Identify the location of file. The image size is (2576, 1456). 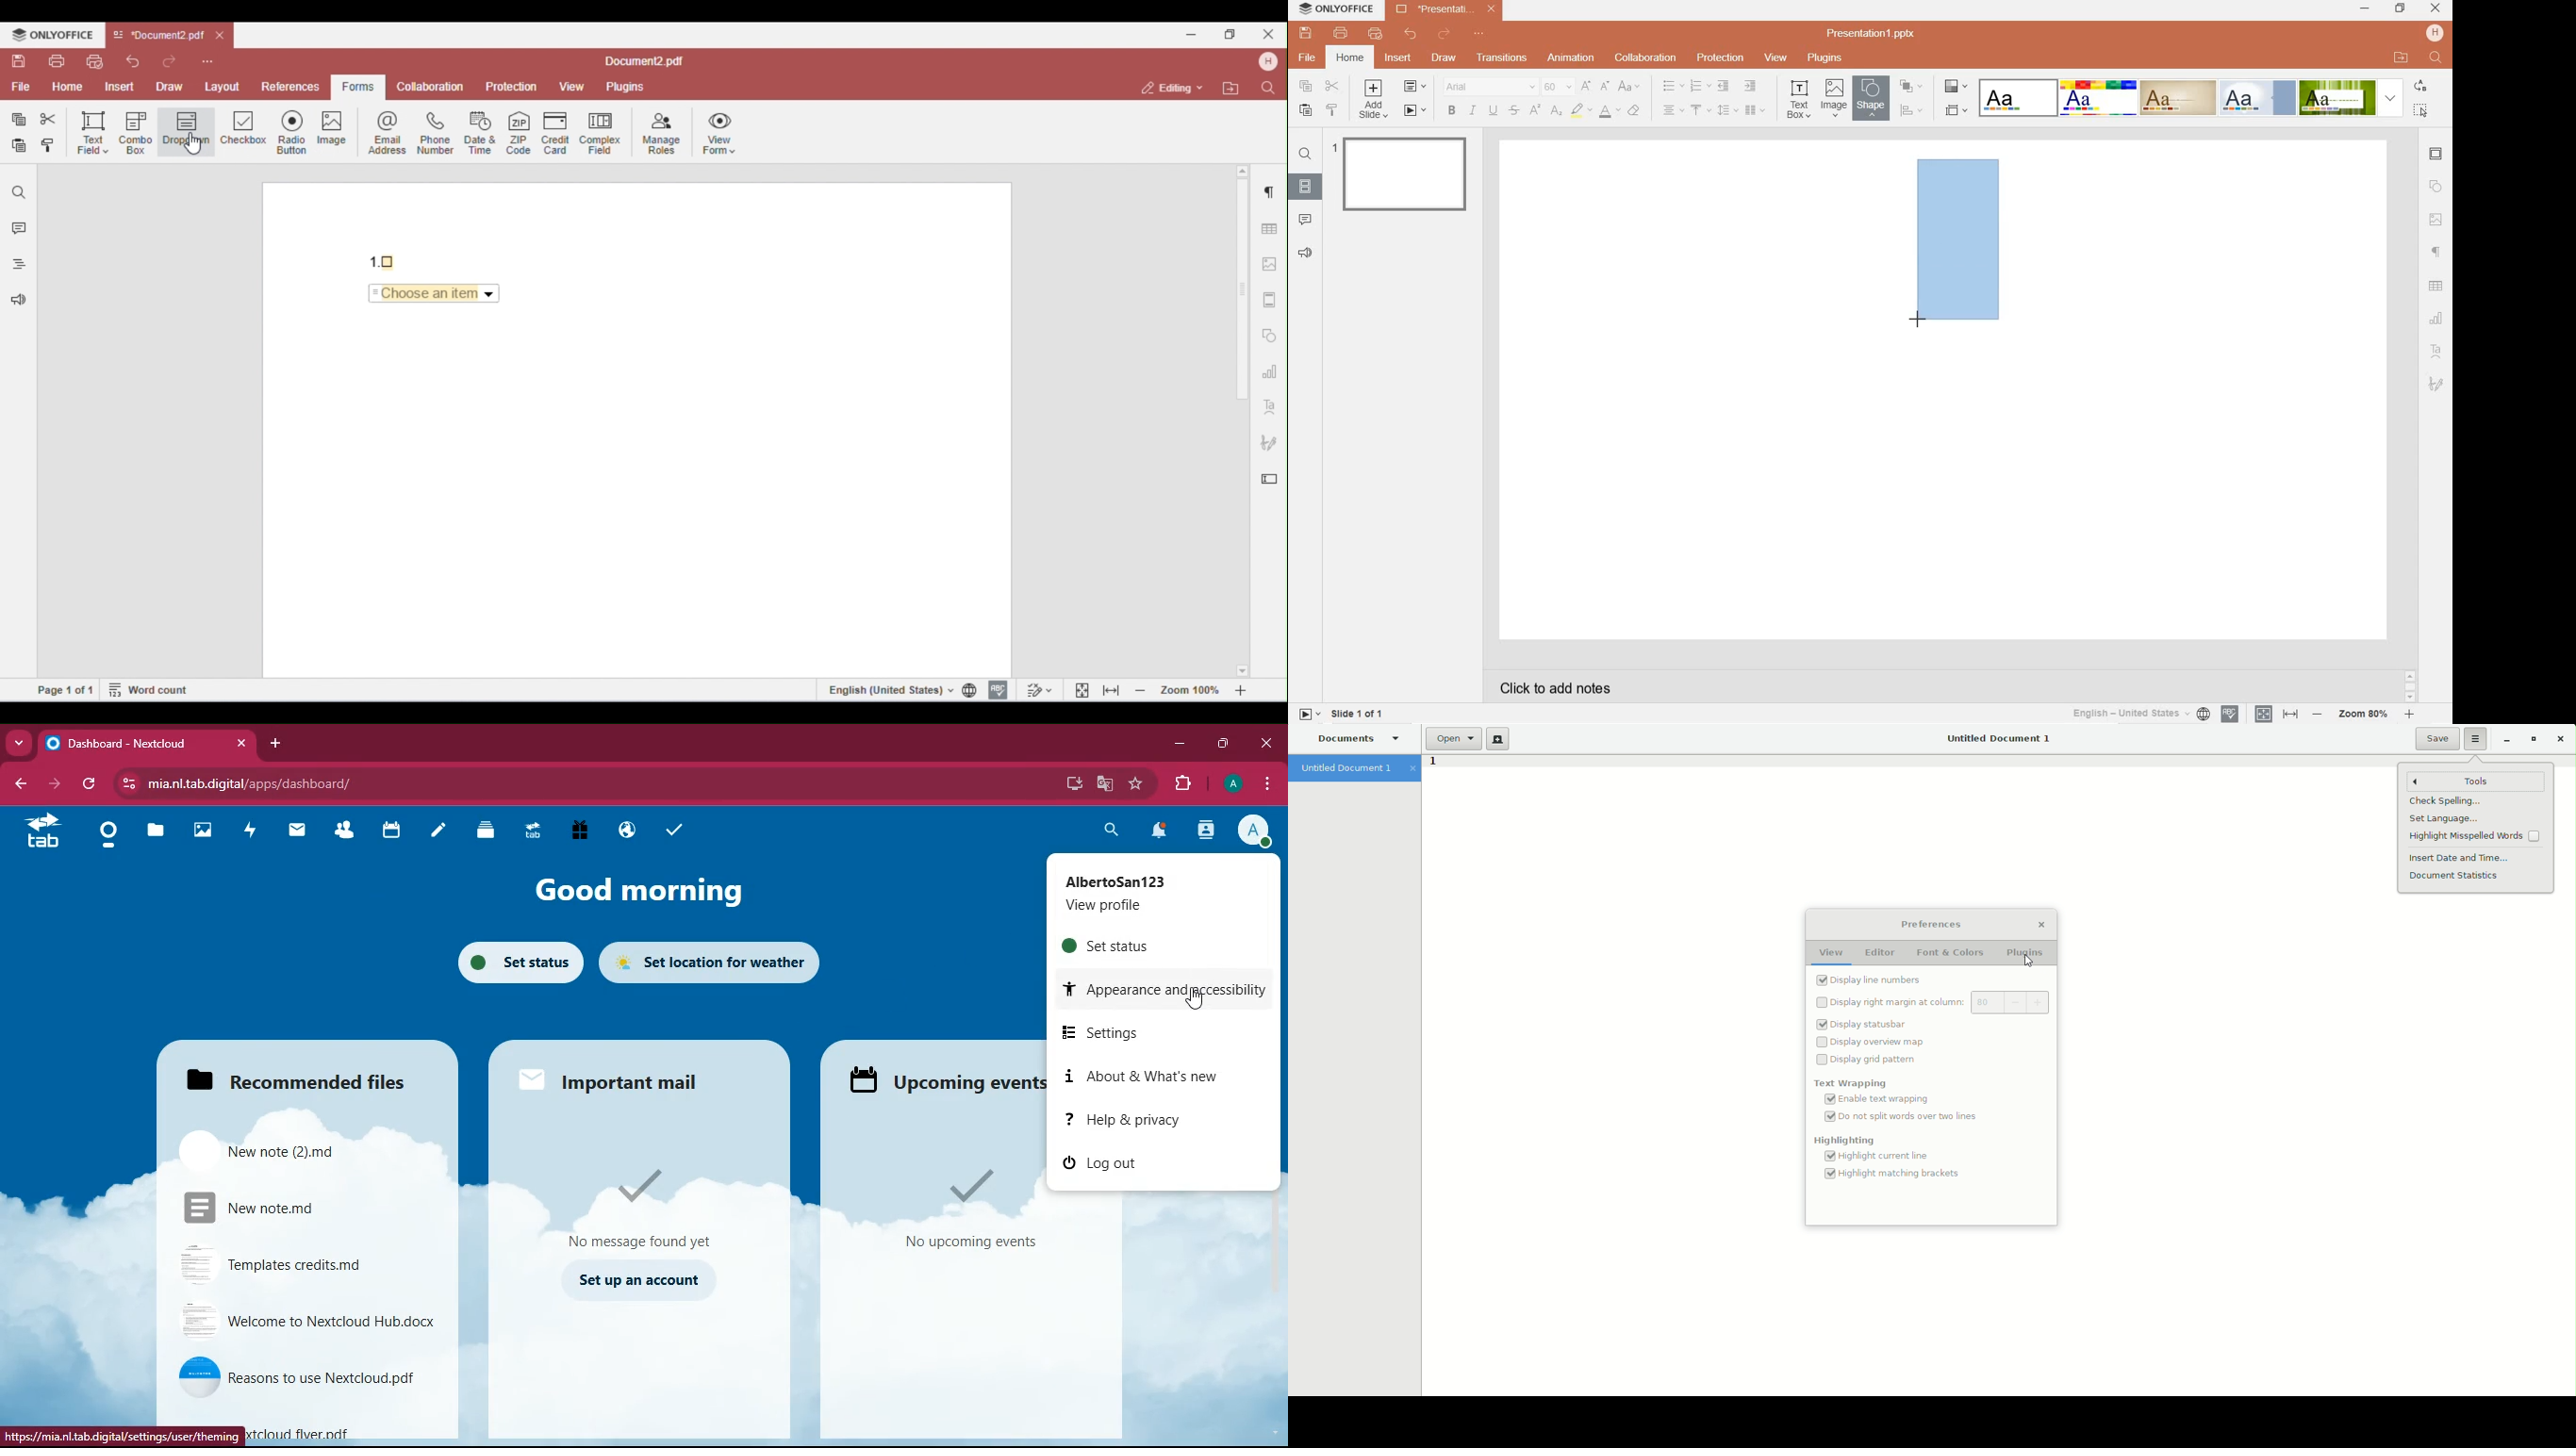
(1308, 58).